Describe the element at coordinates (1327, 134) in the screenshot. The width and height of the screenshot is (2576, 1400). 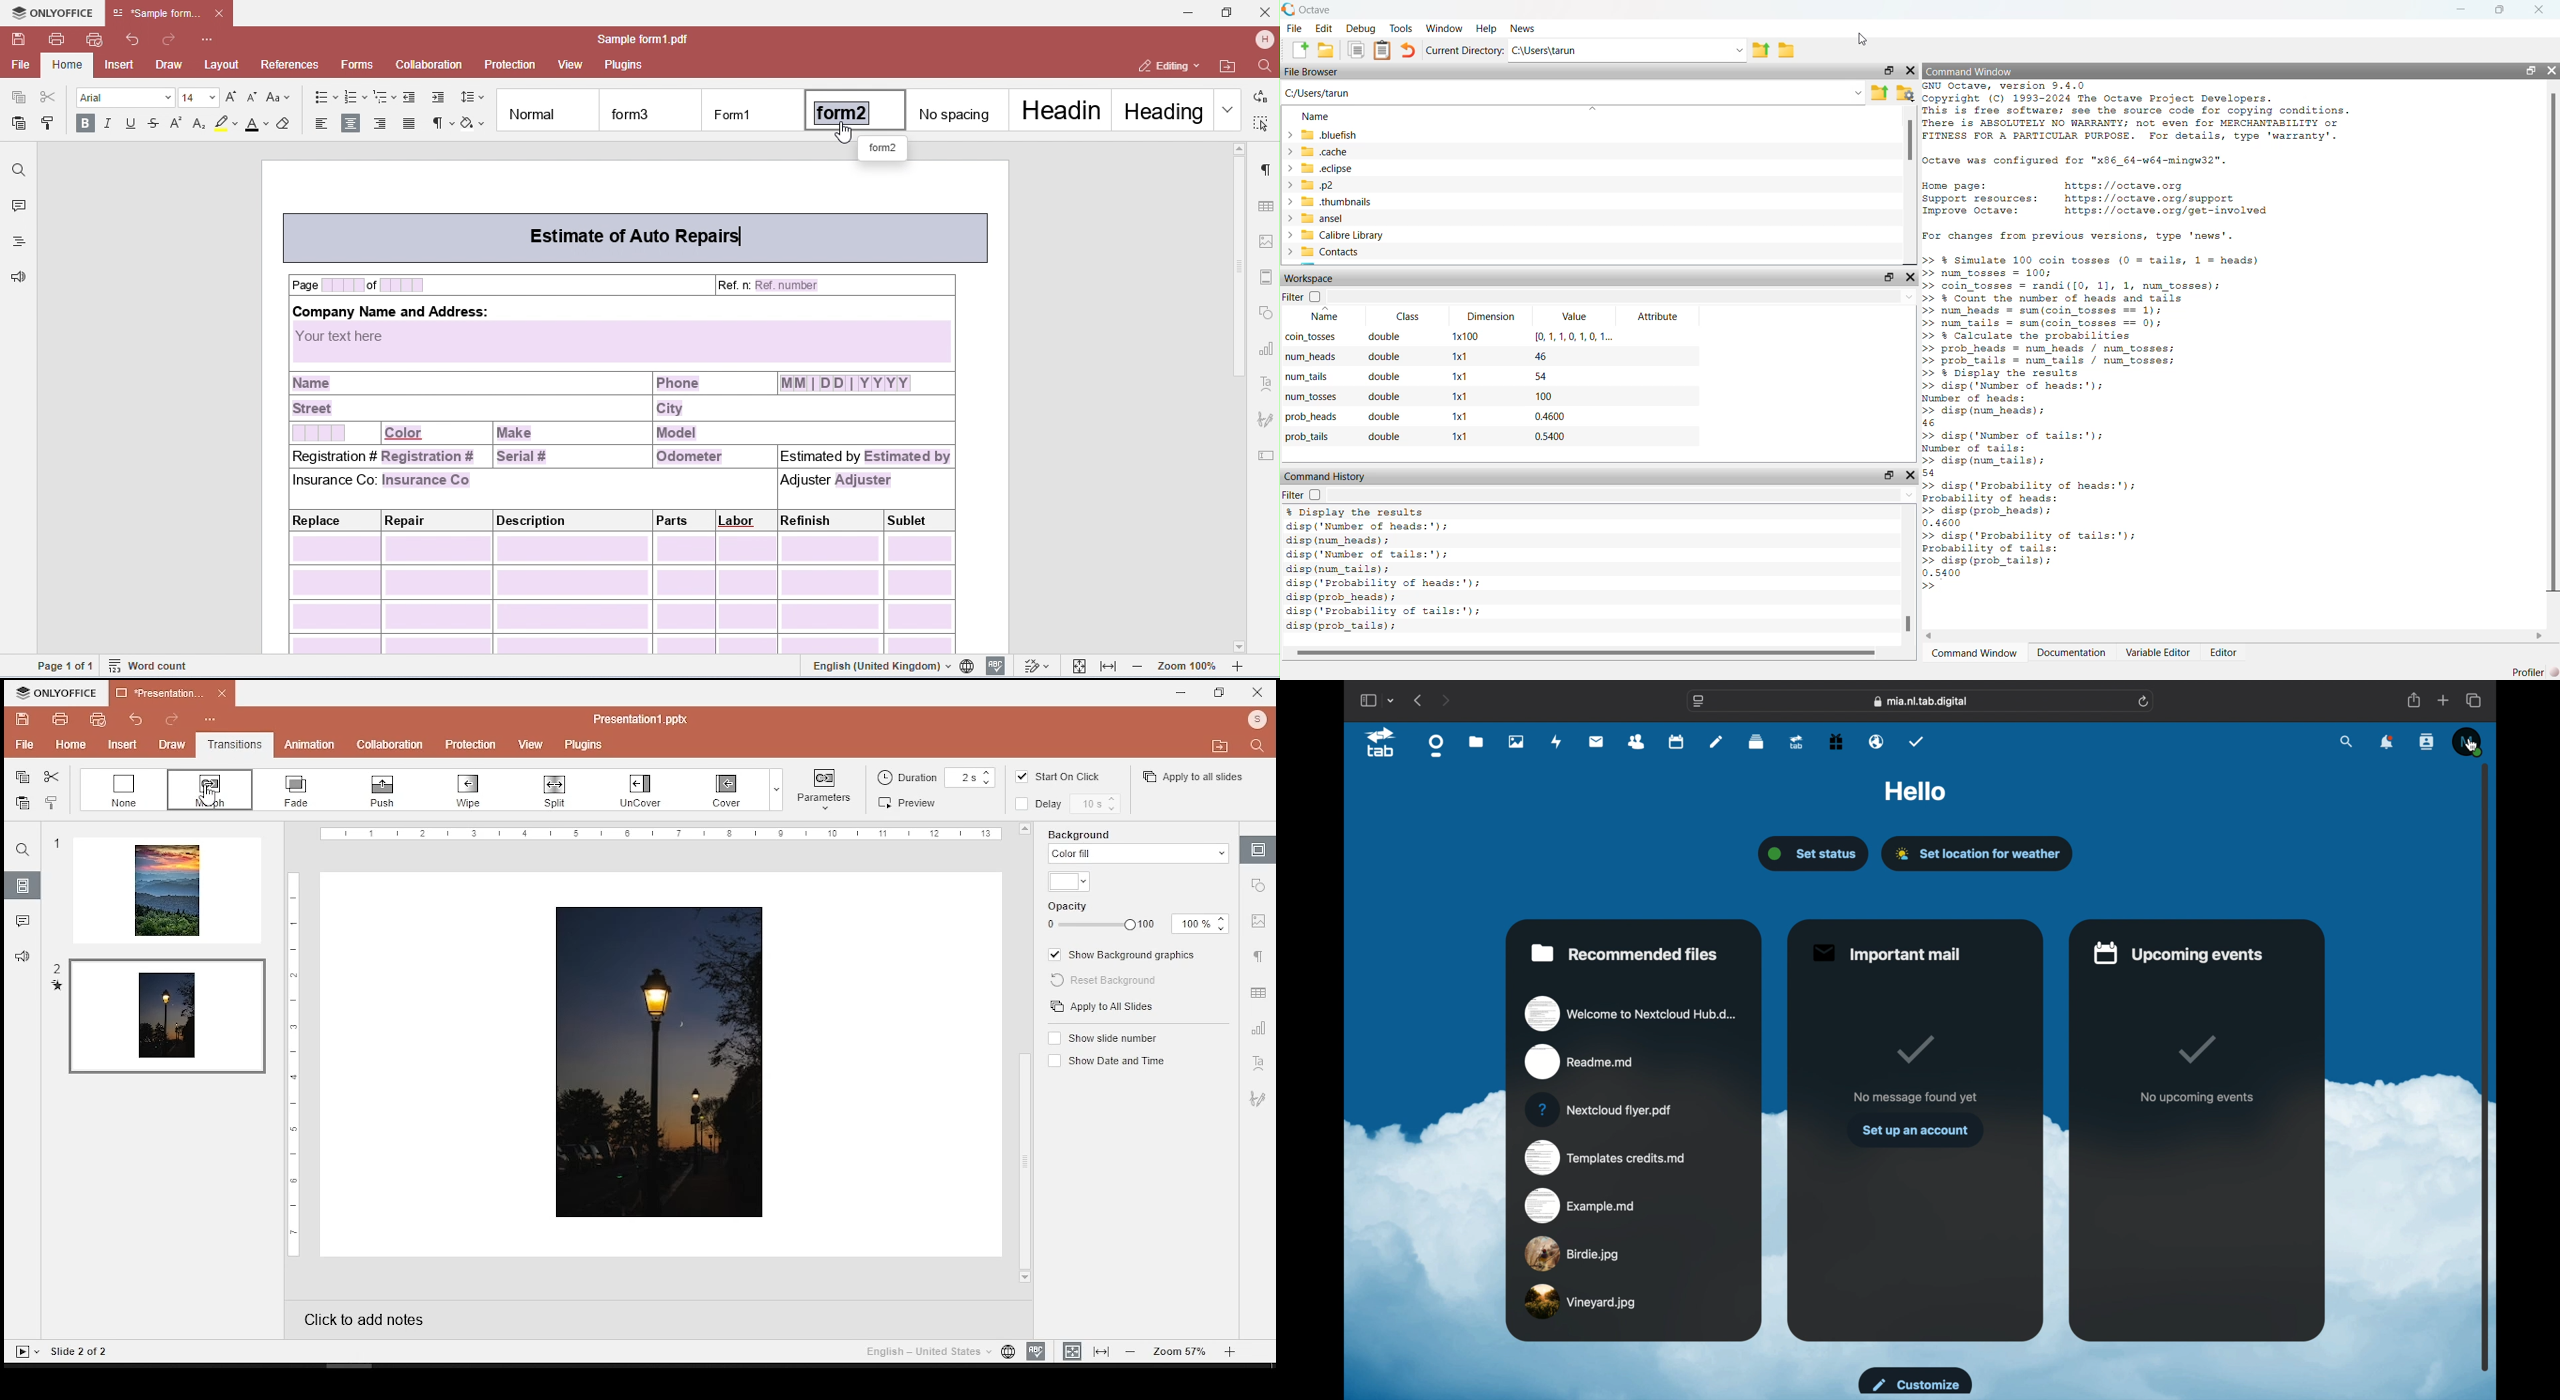
I see `.bluefish` at that location.